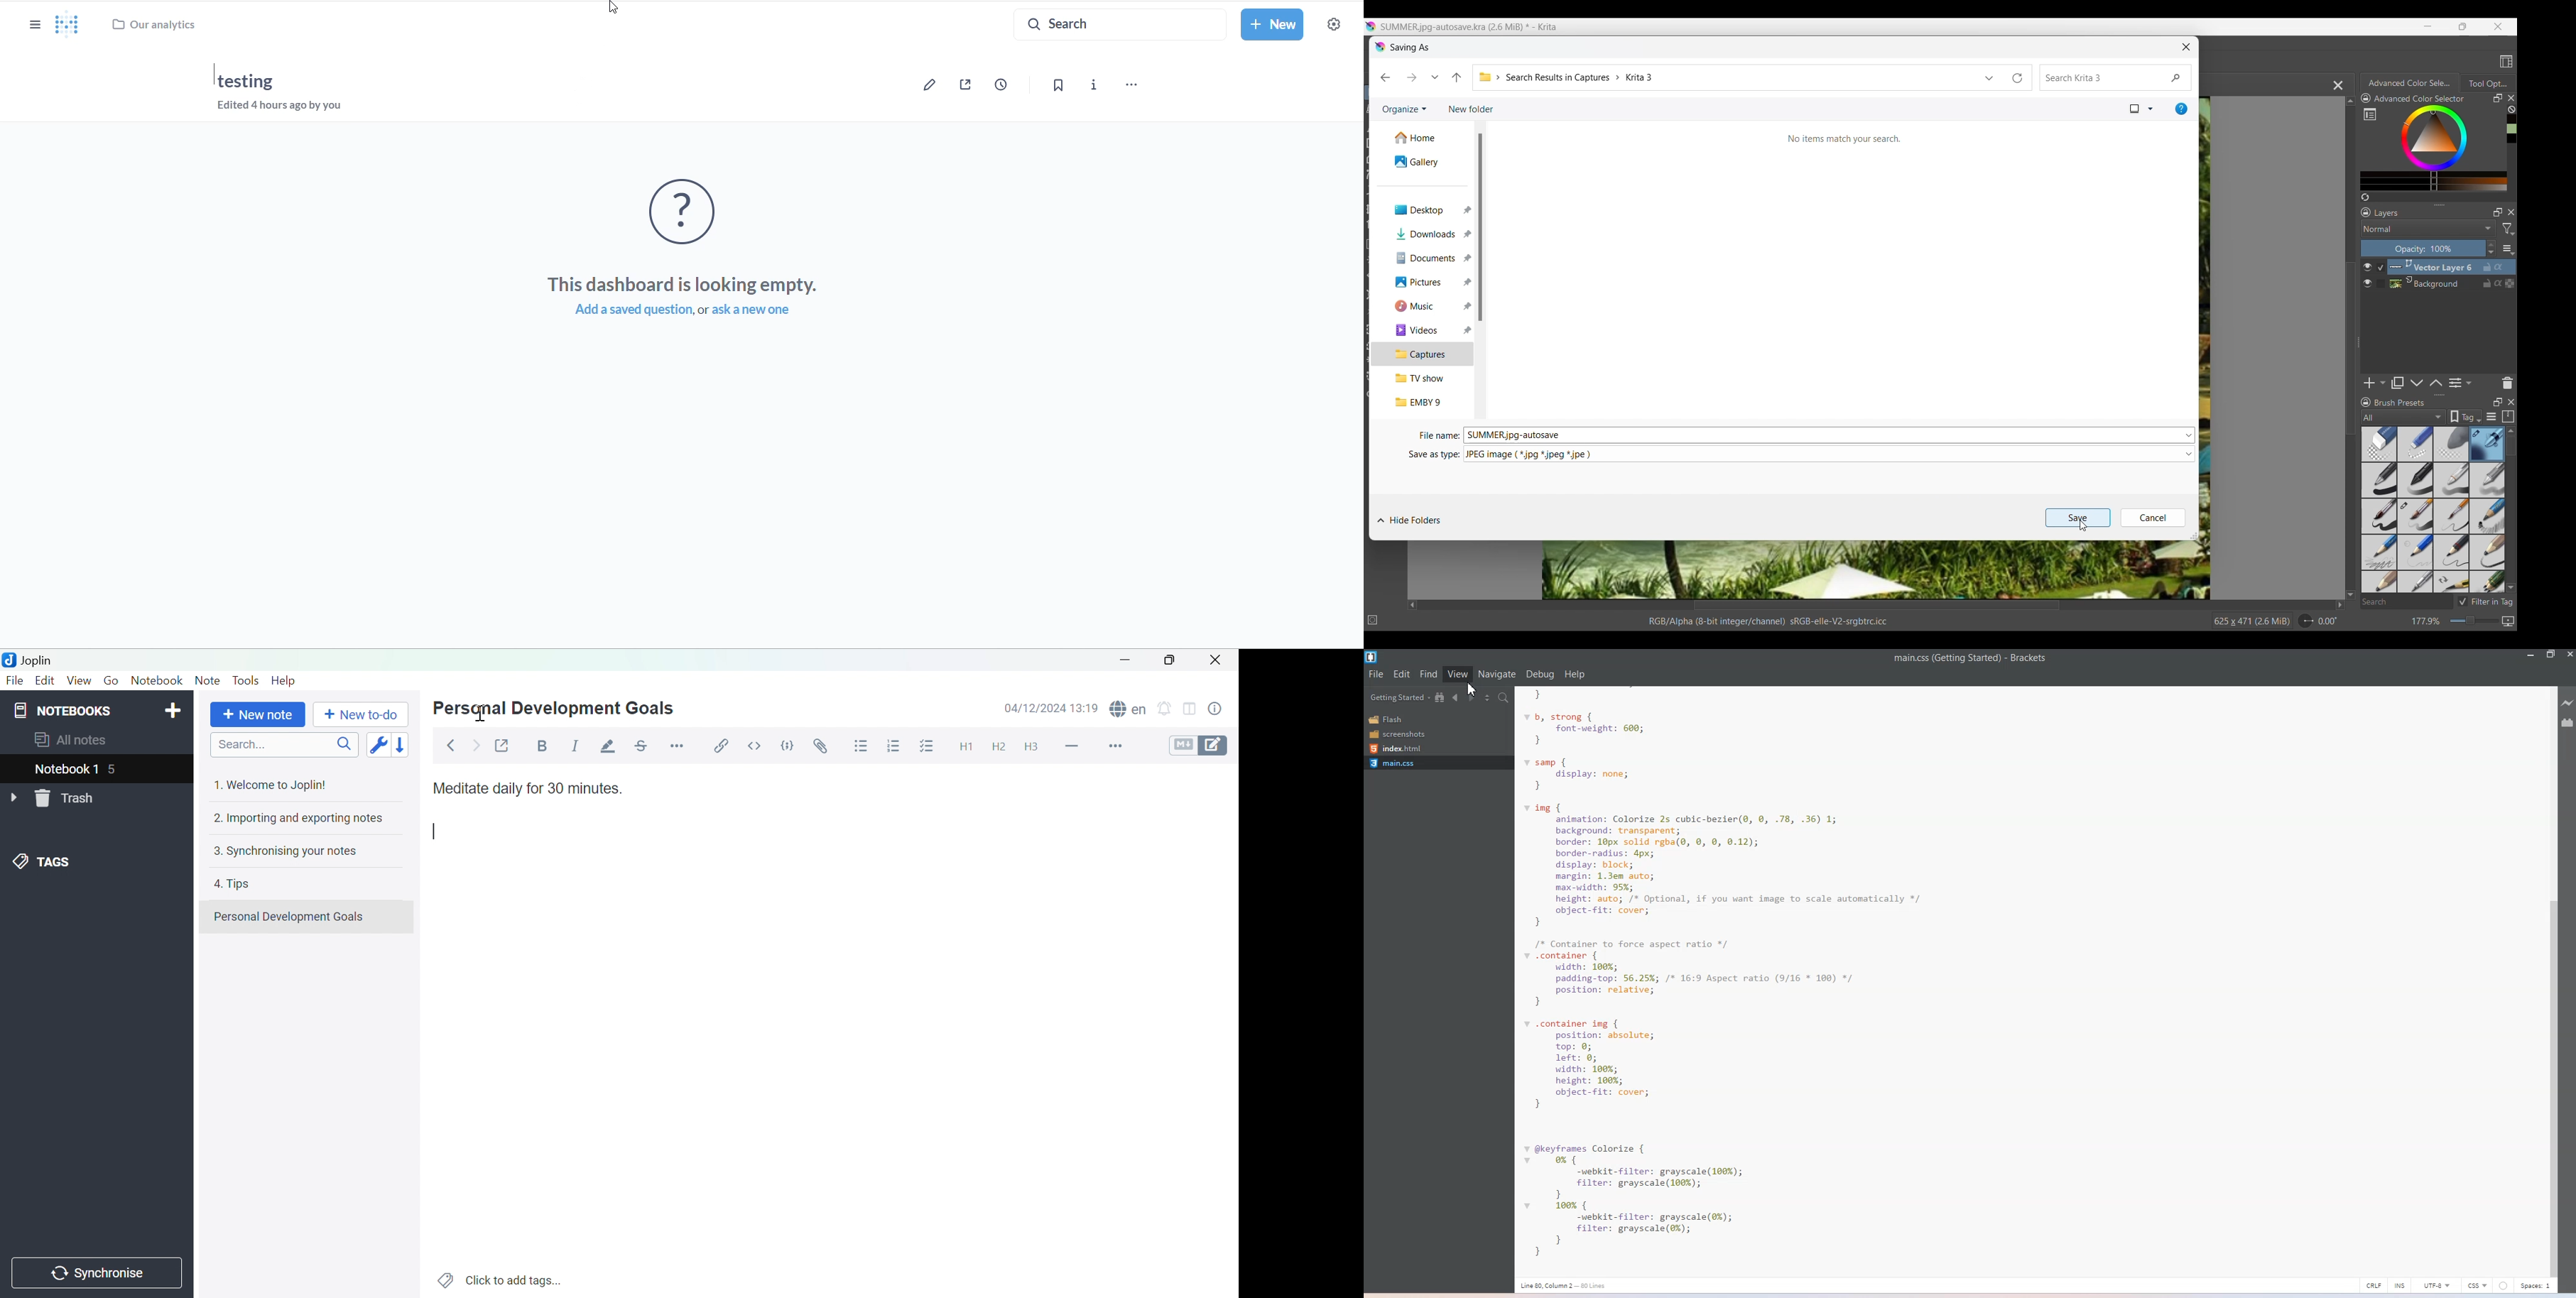 The height and width of the screenshot is (1316, 2576). I want to click on List current folders, so click(1989, 78).